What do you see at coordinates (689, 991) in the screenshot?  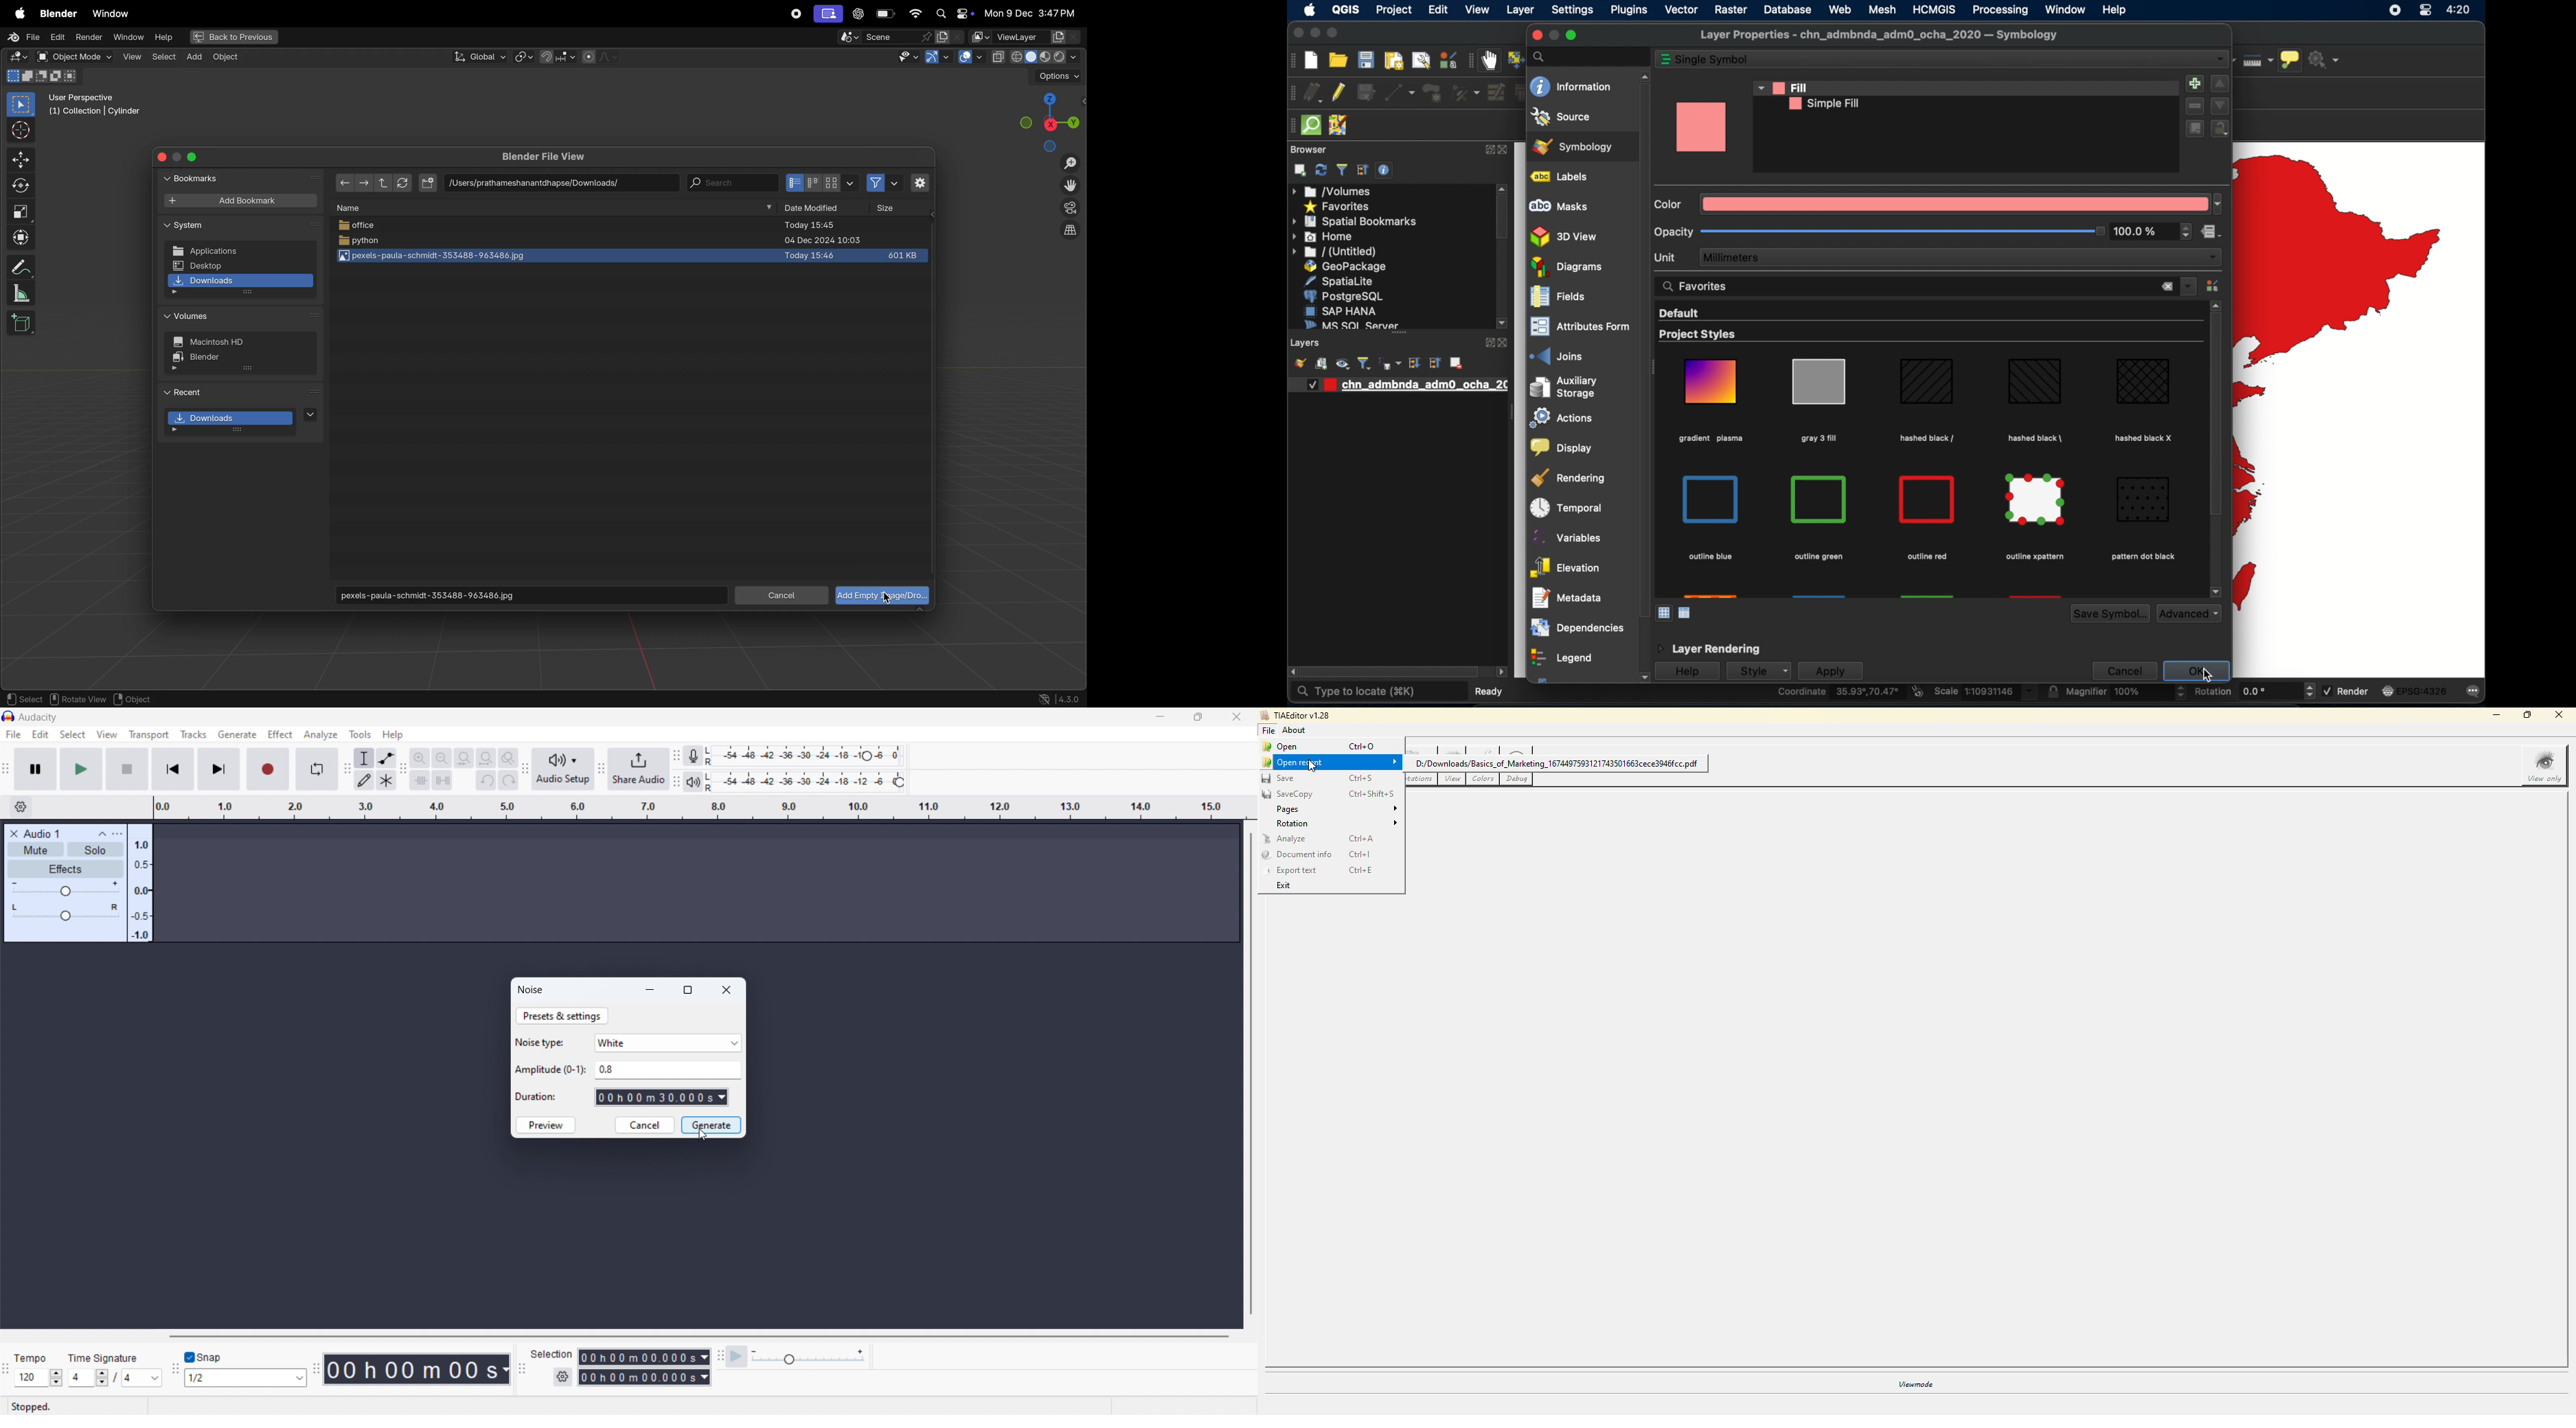 I see `maximize` at bounding box center [689, 991].